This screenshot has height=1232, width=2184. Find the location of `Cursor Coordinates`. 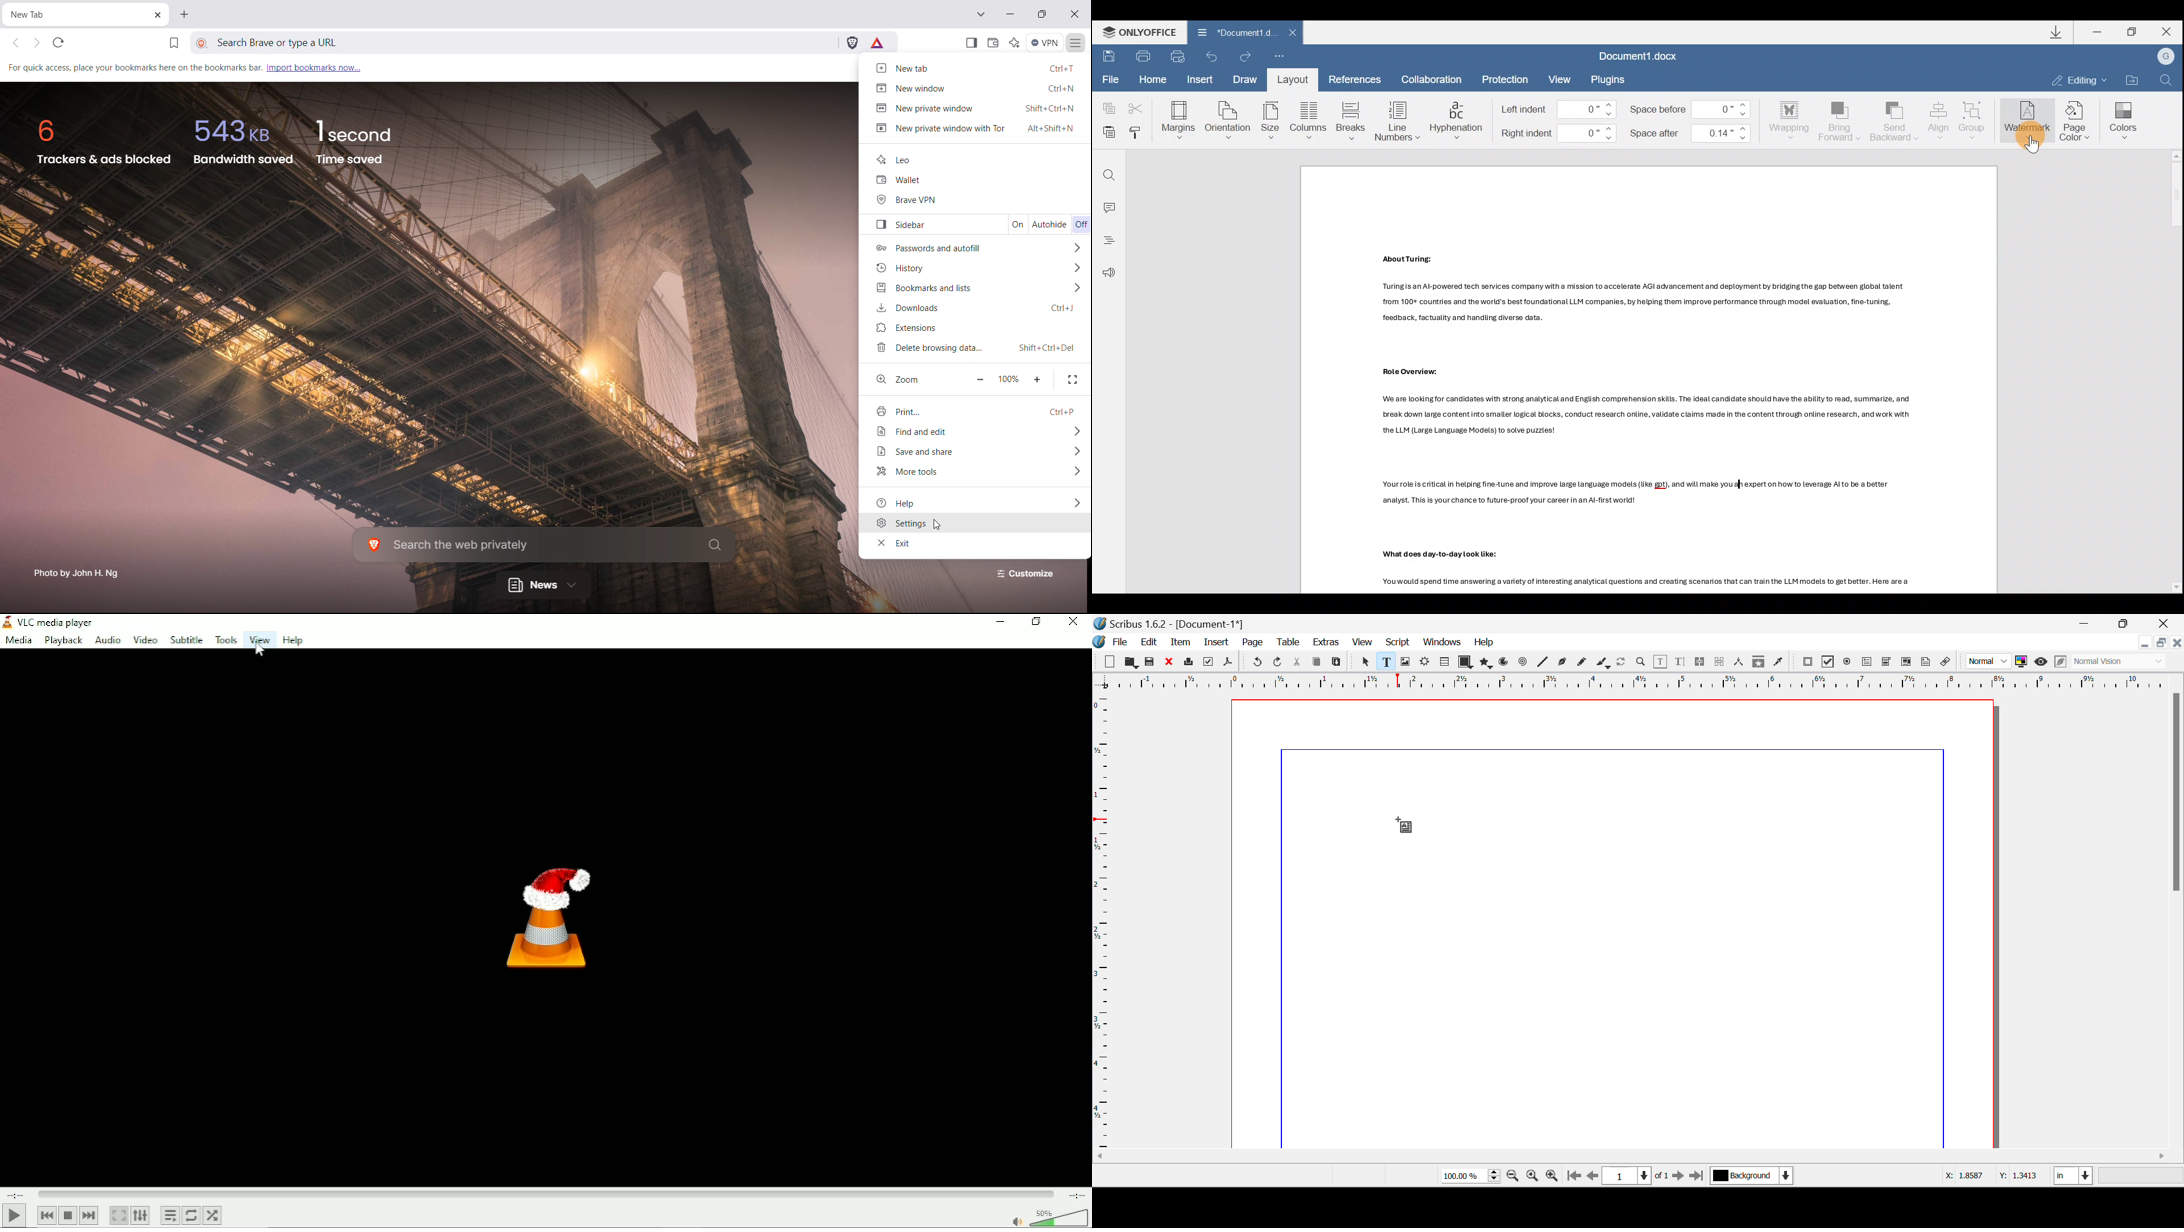

Cursor Coordinates is located at coordinates (1992, 1178).